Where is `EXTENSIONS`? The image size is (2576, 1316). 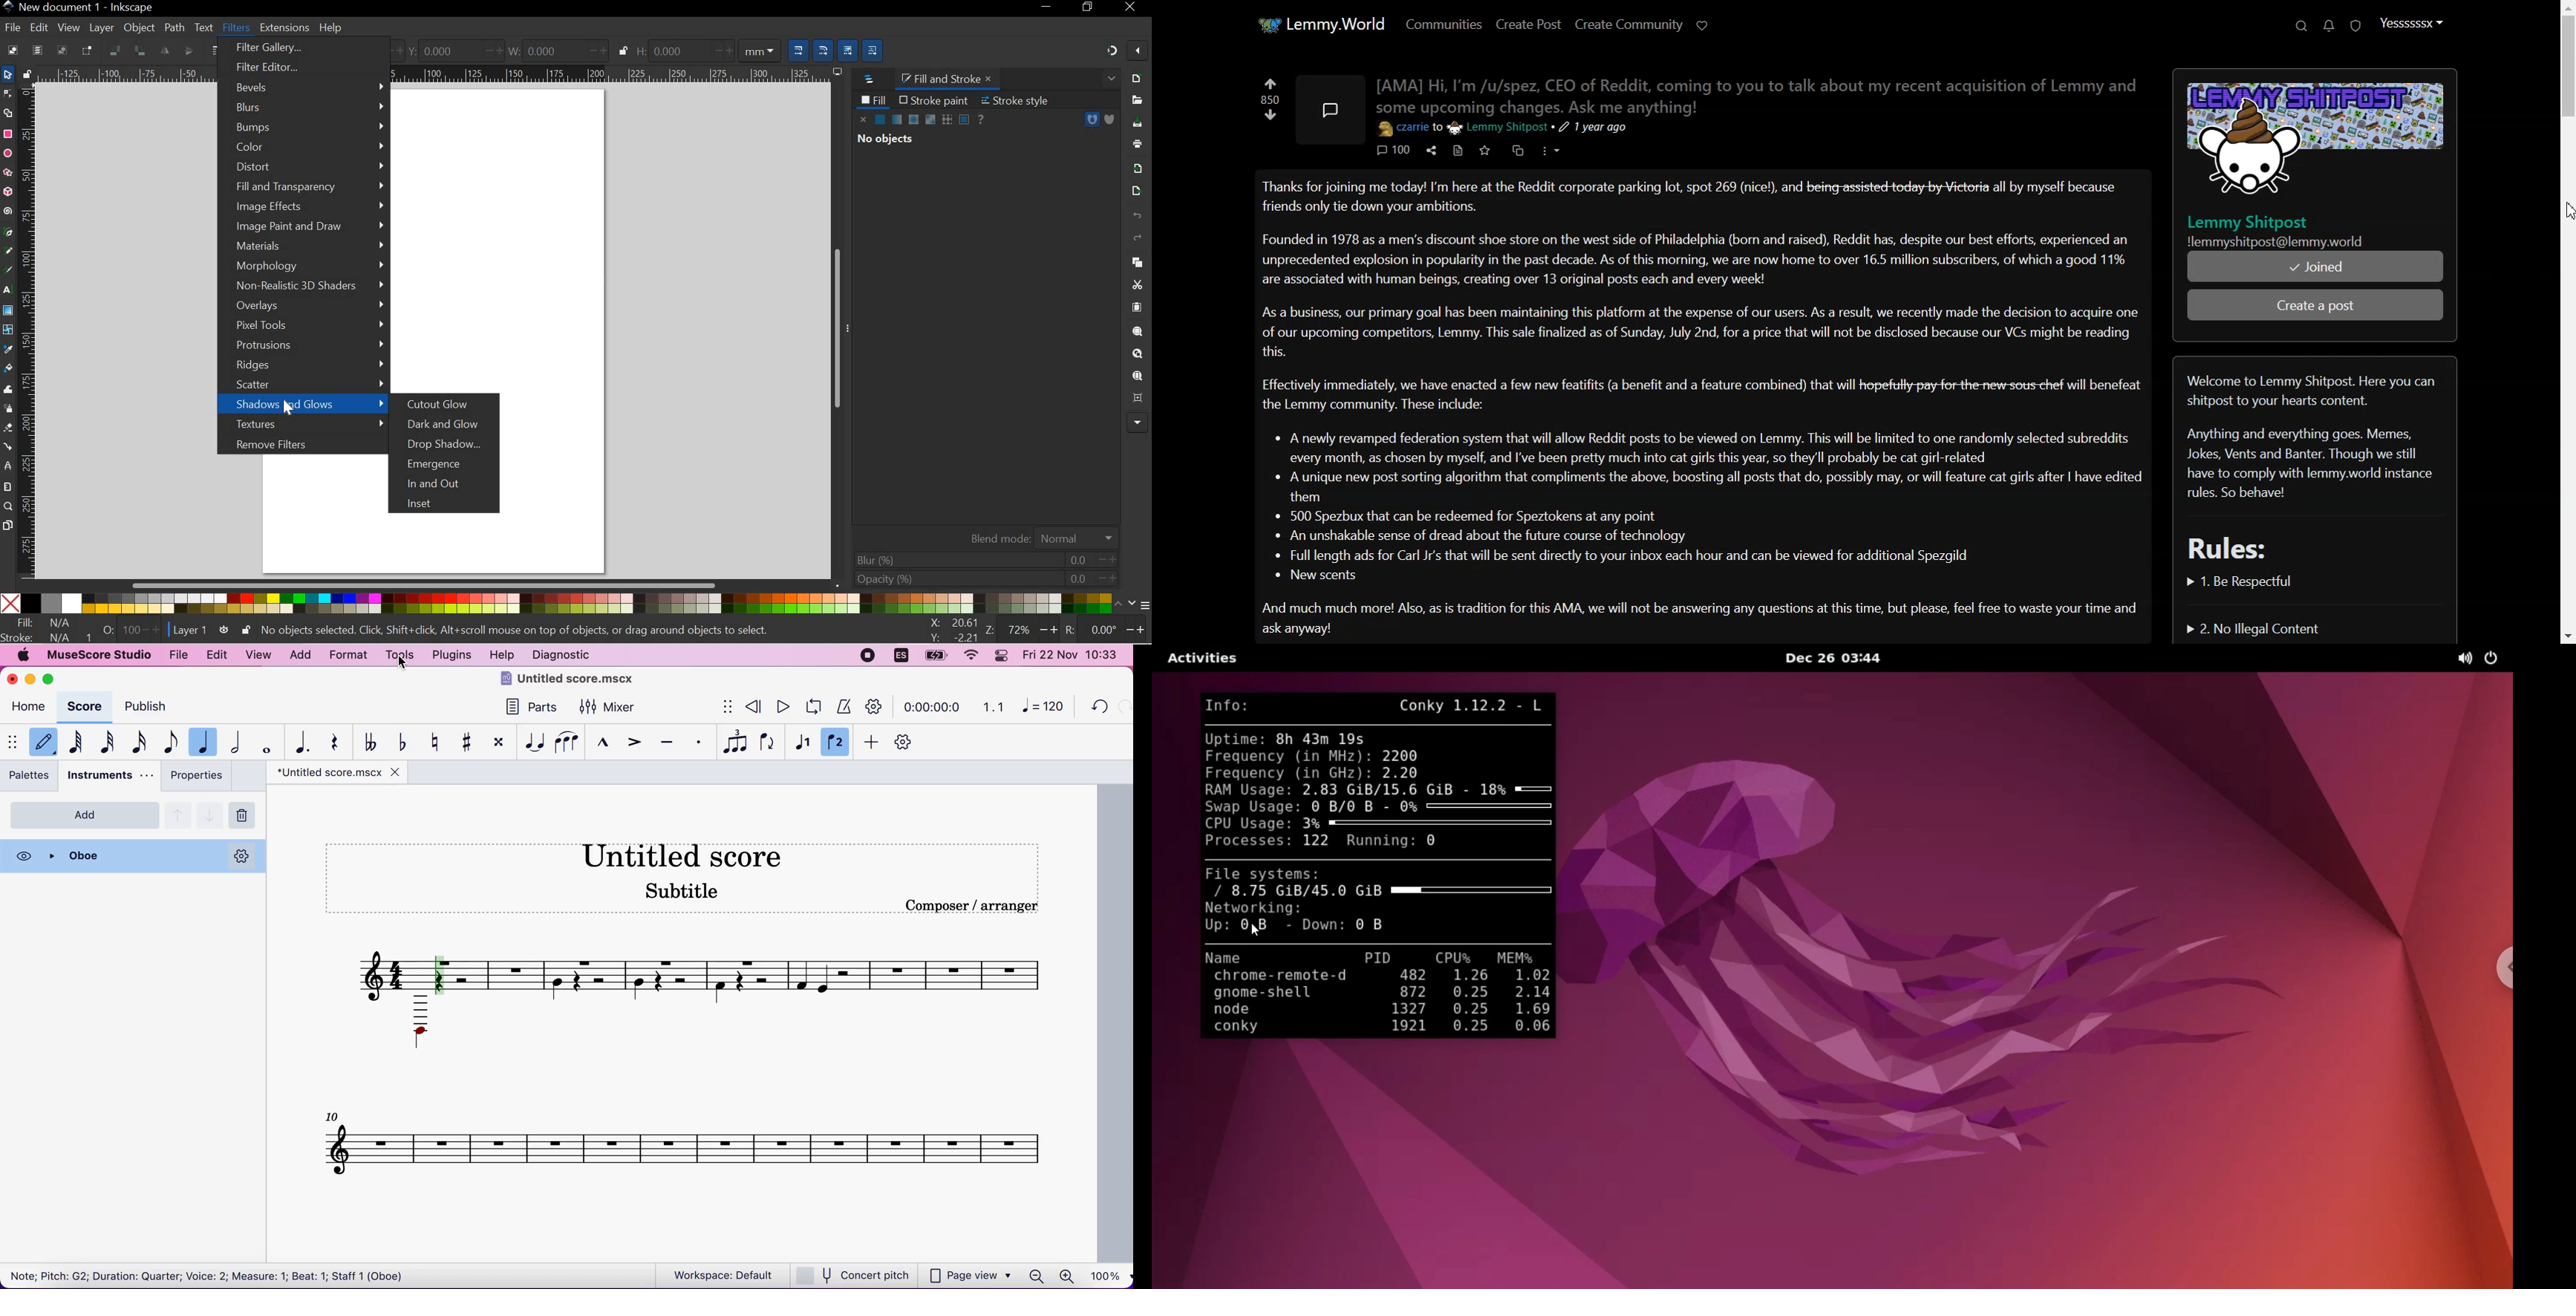 EXTENSIONS is located at coordinates (283, 28).